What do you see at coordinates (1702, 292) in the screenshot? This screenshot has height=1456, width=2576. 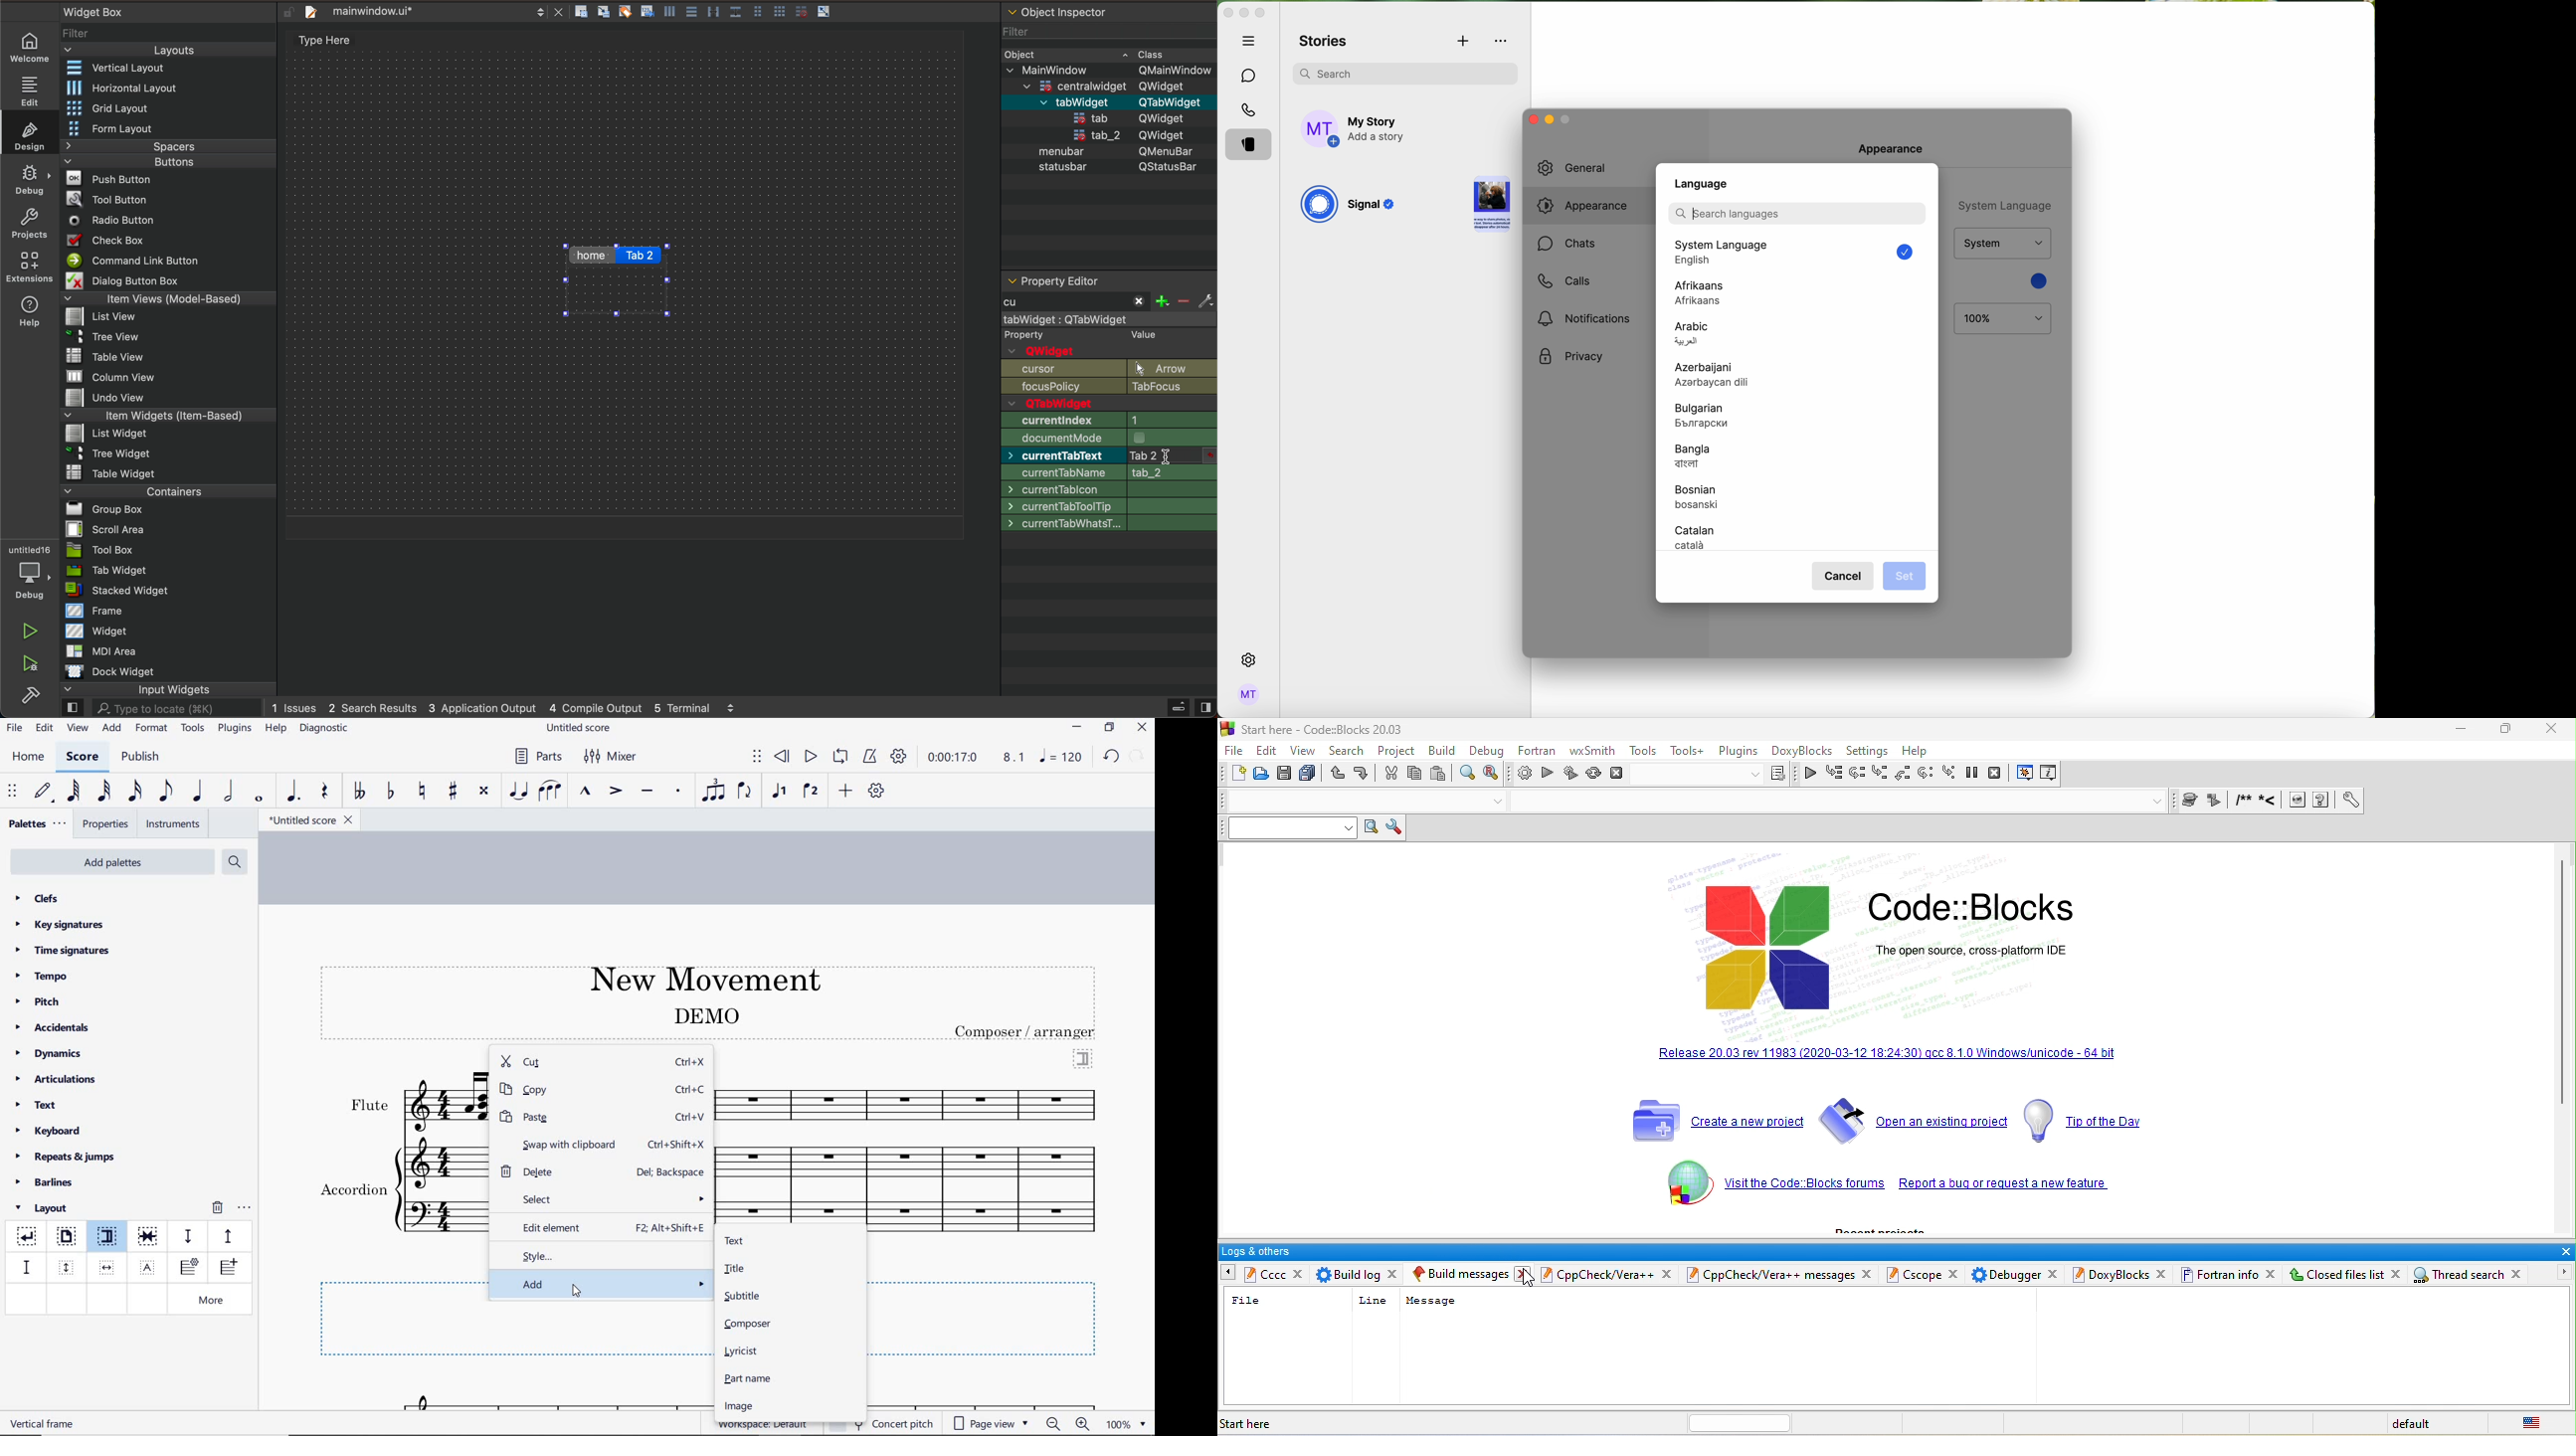 I see `afrikaans` at bounding box center [1702, 292].